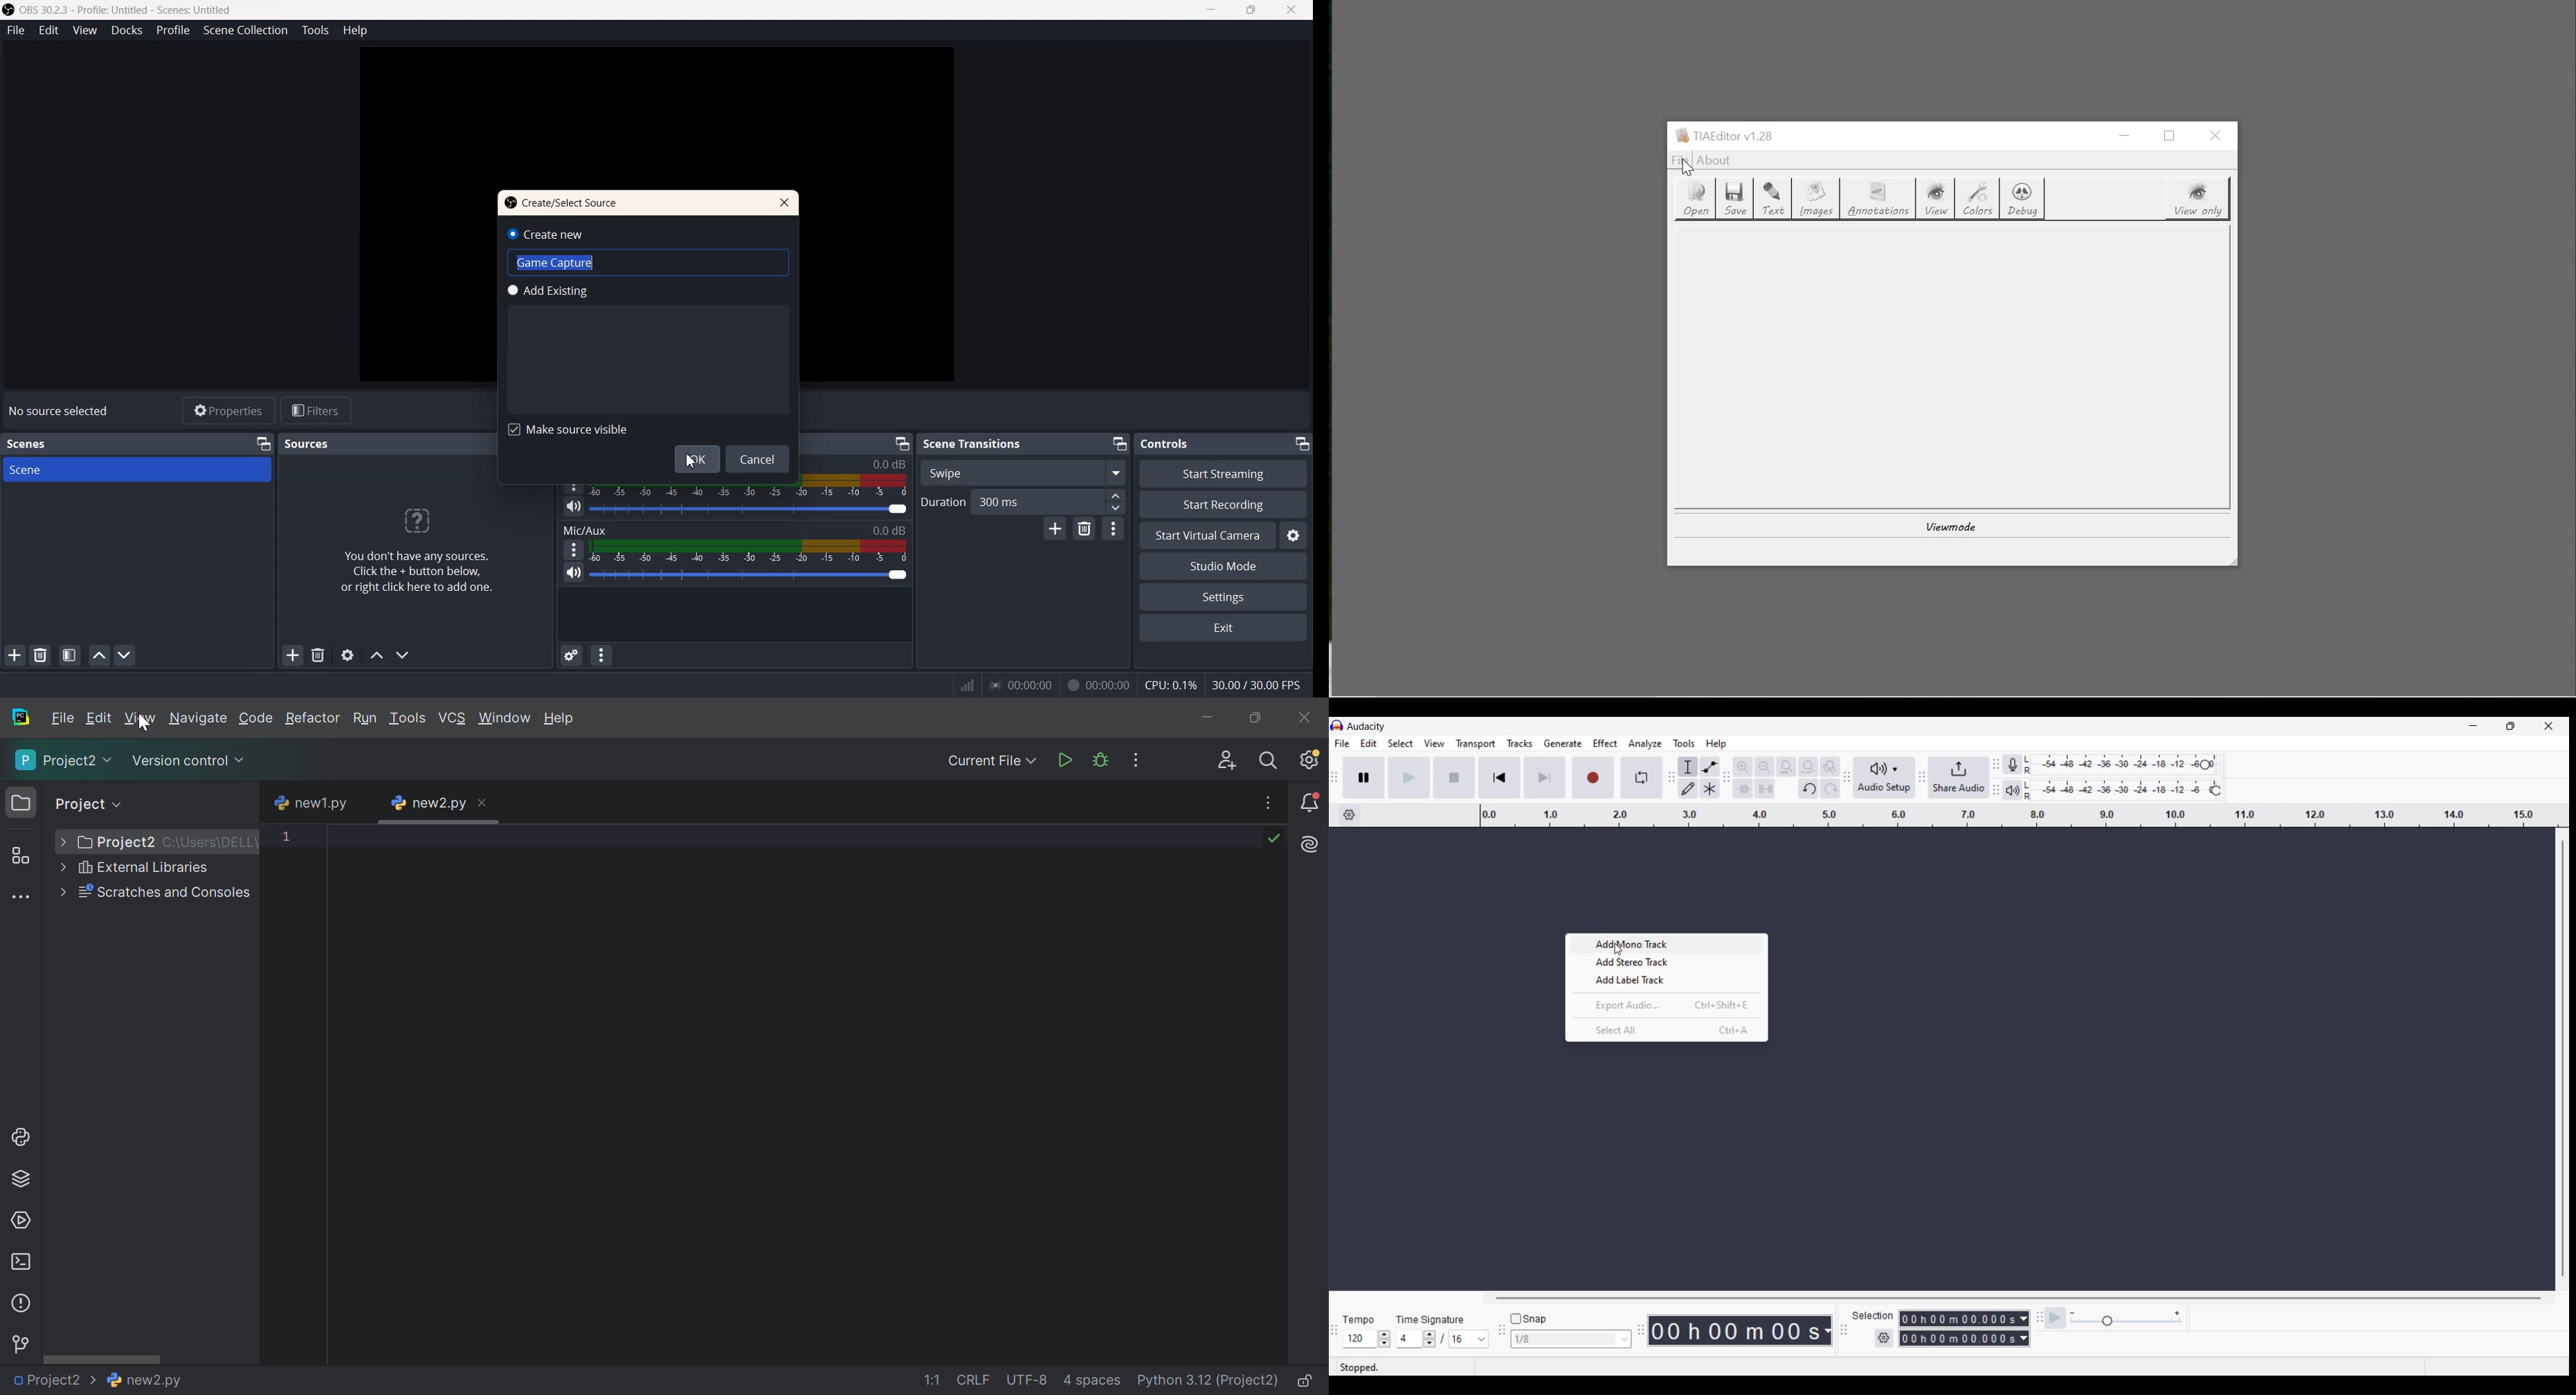 The image size is (2576, 1400). Describe the element at coordinates (16, 29) in the screenshot. I see `File` at that location.